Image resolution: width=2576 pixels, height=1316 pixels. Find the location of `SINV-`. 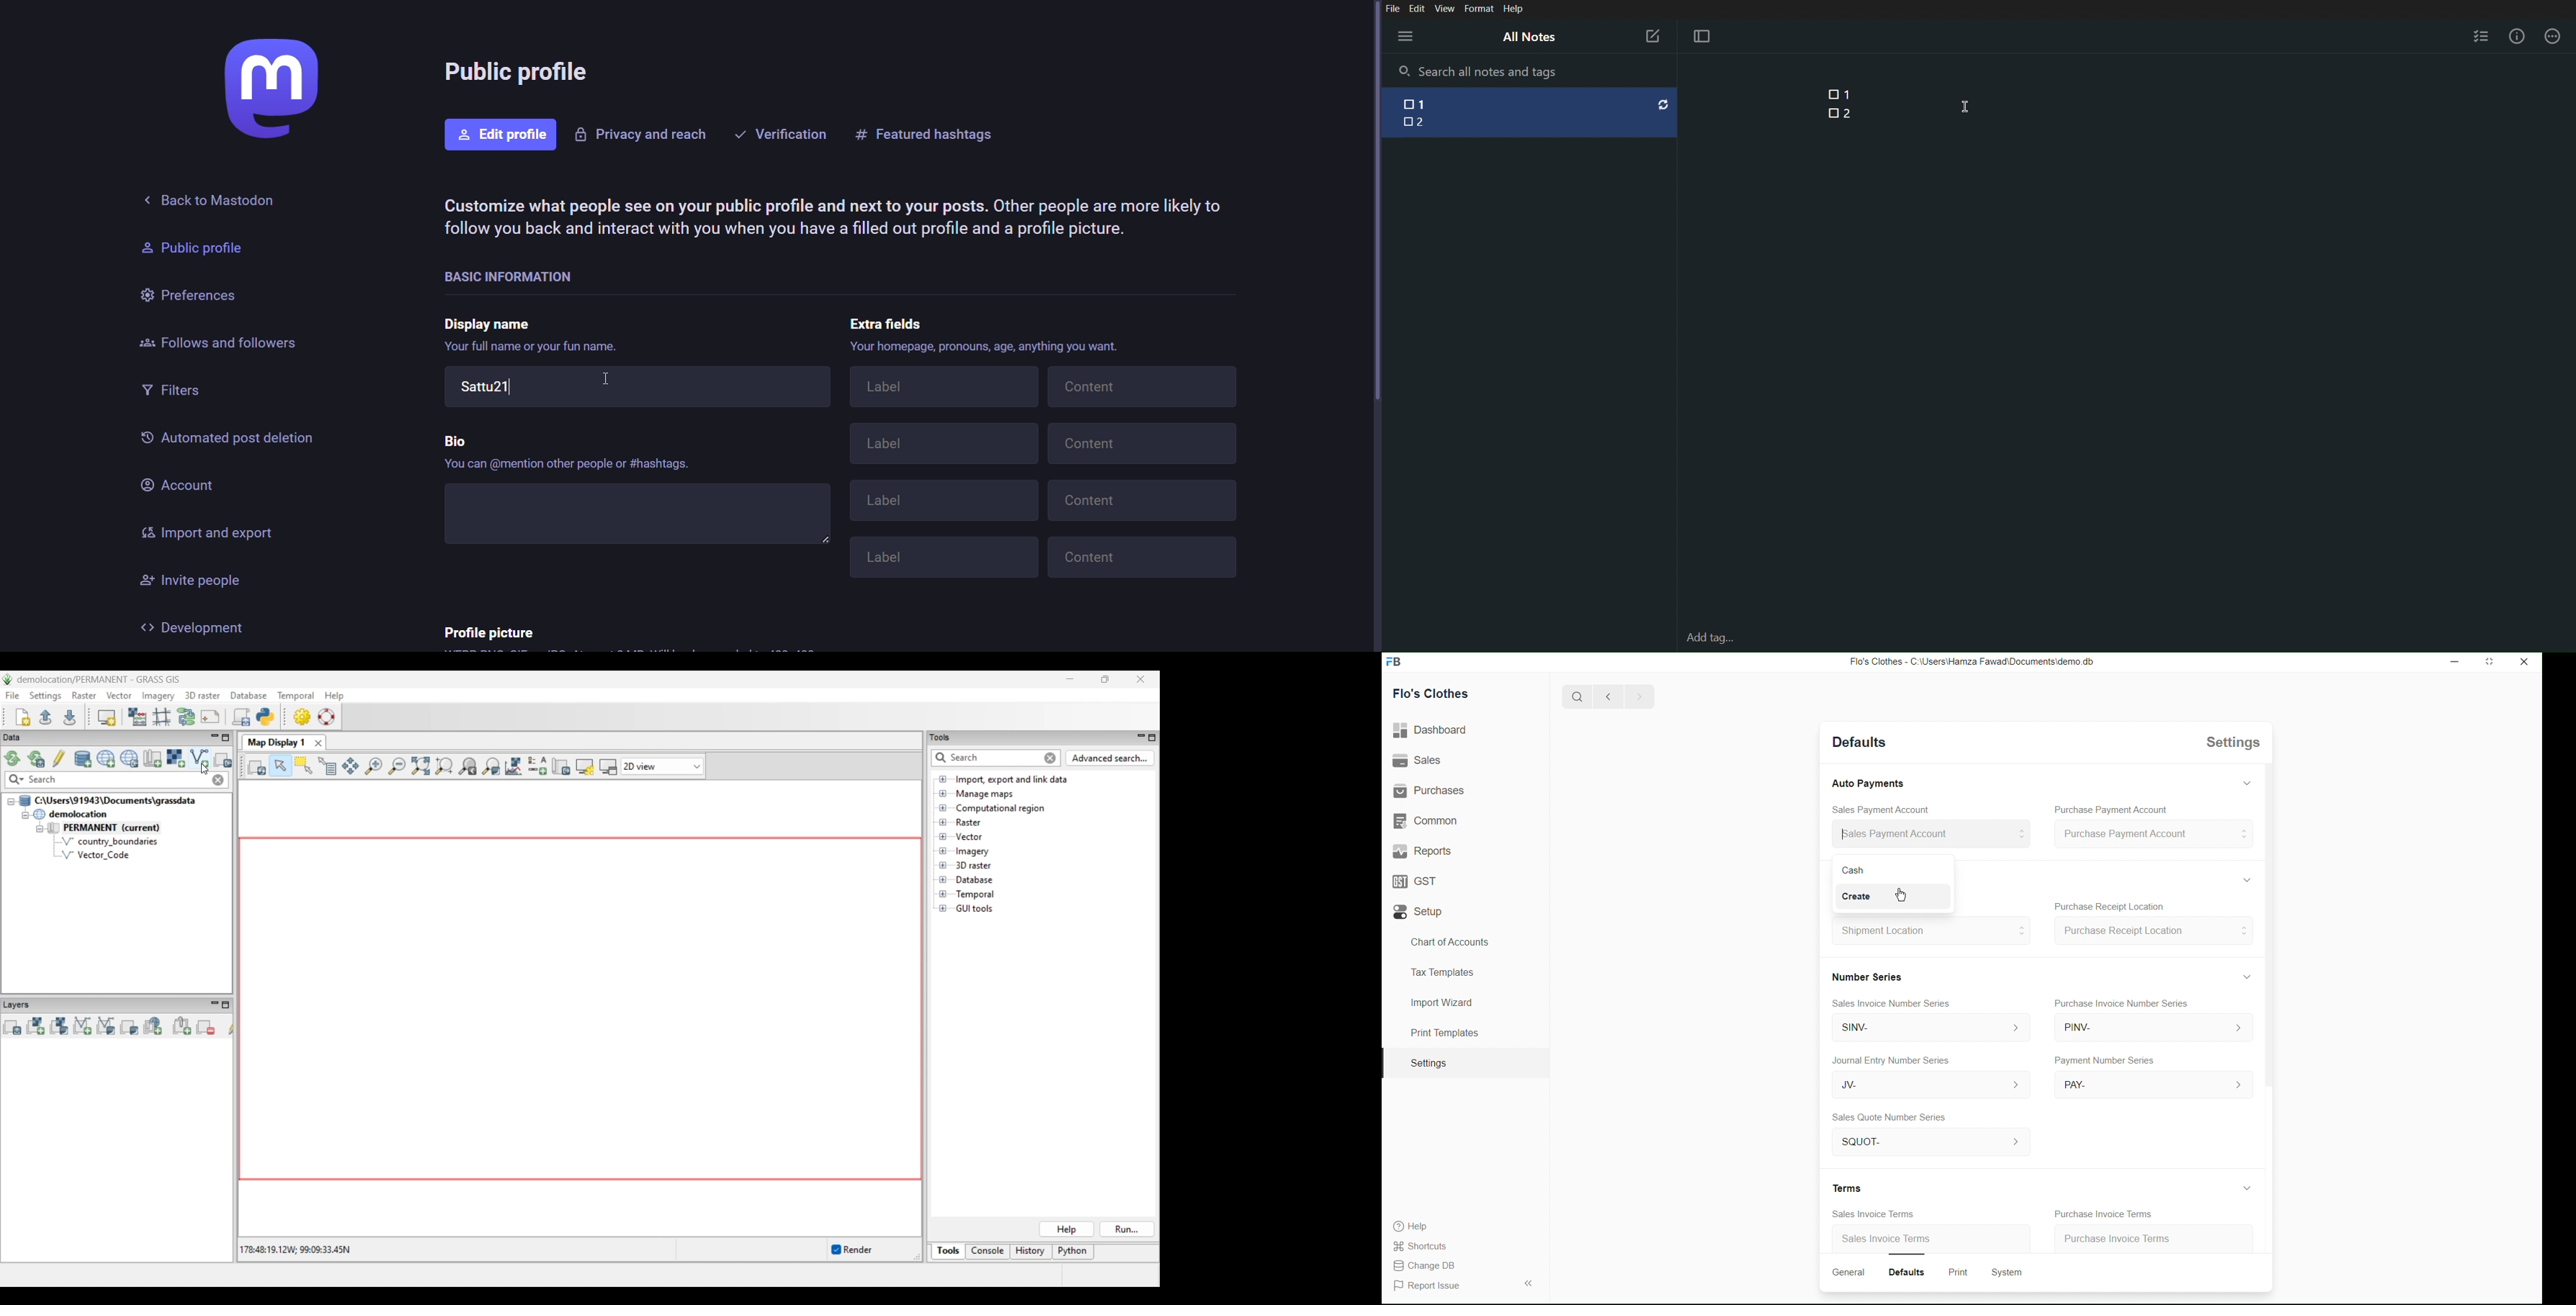

SINV- is located at coordinates (1925, 1028).